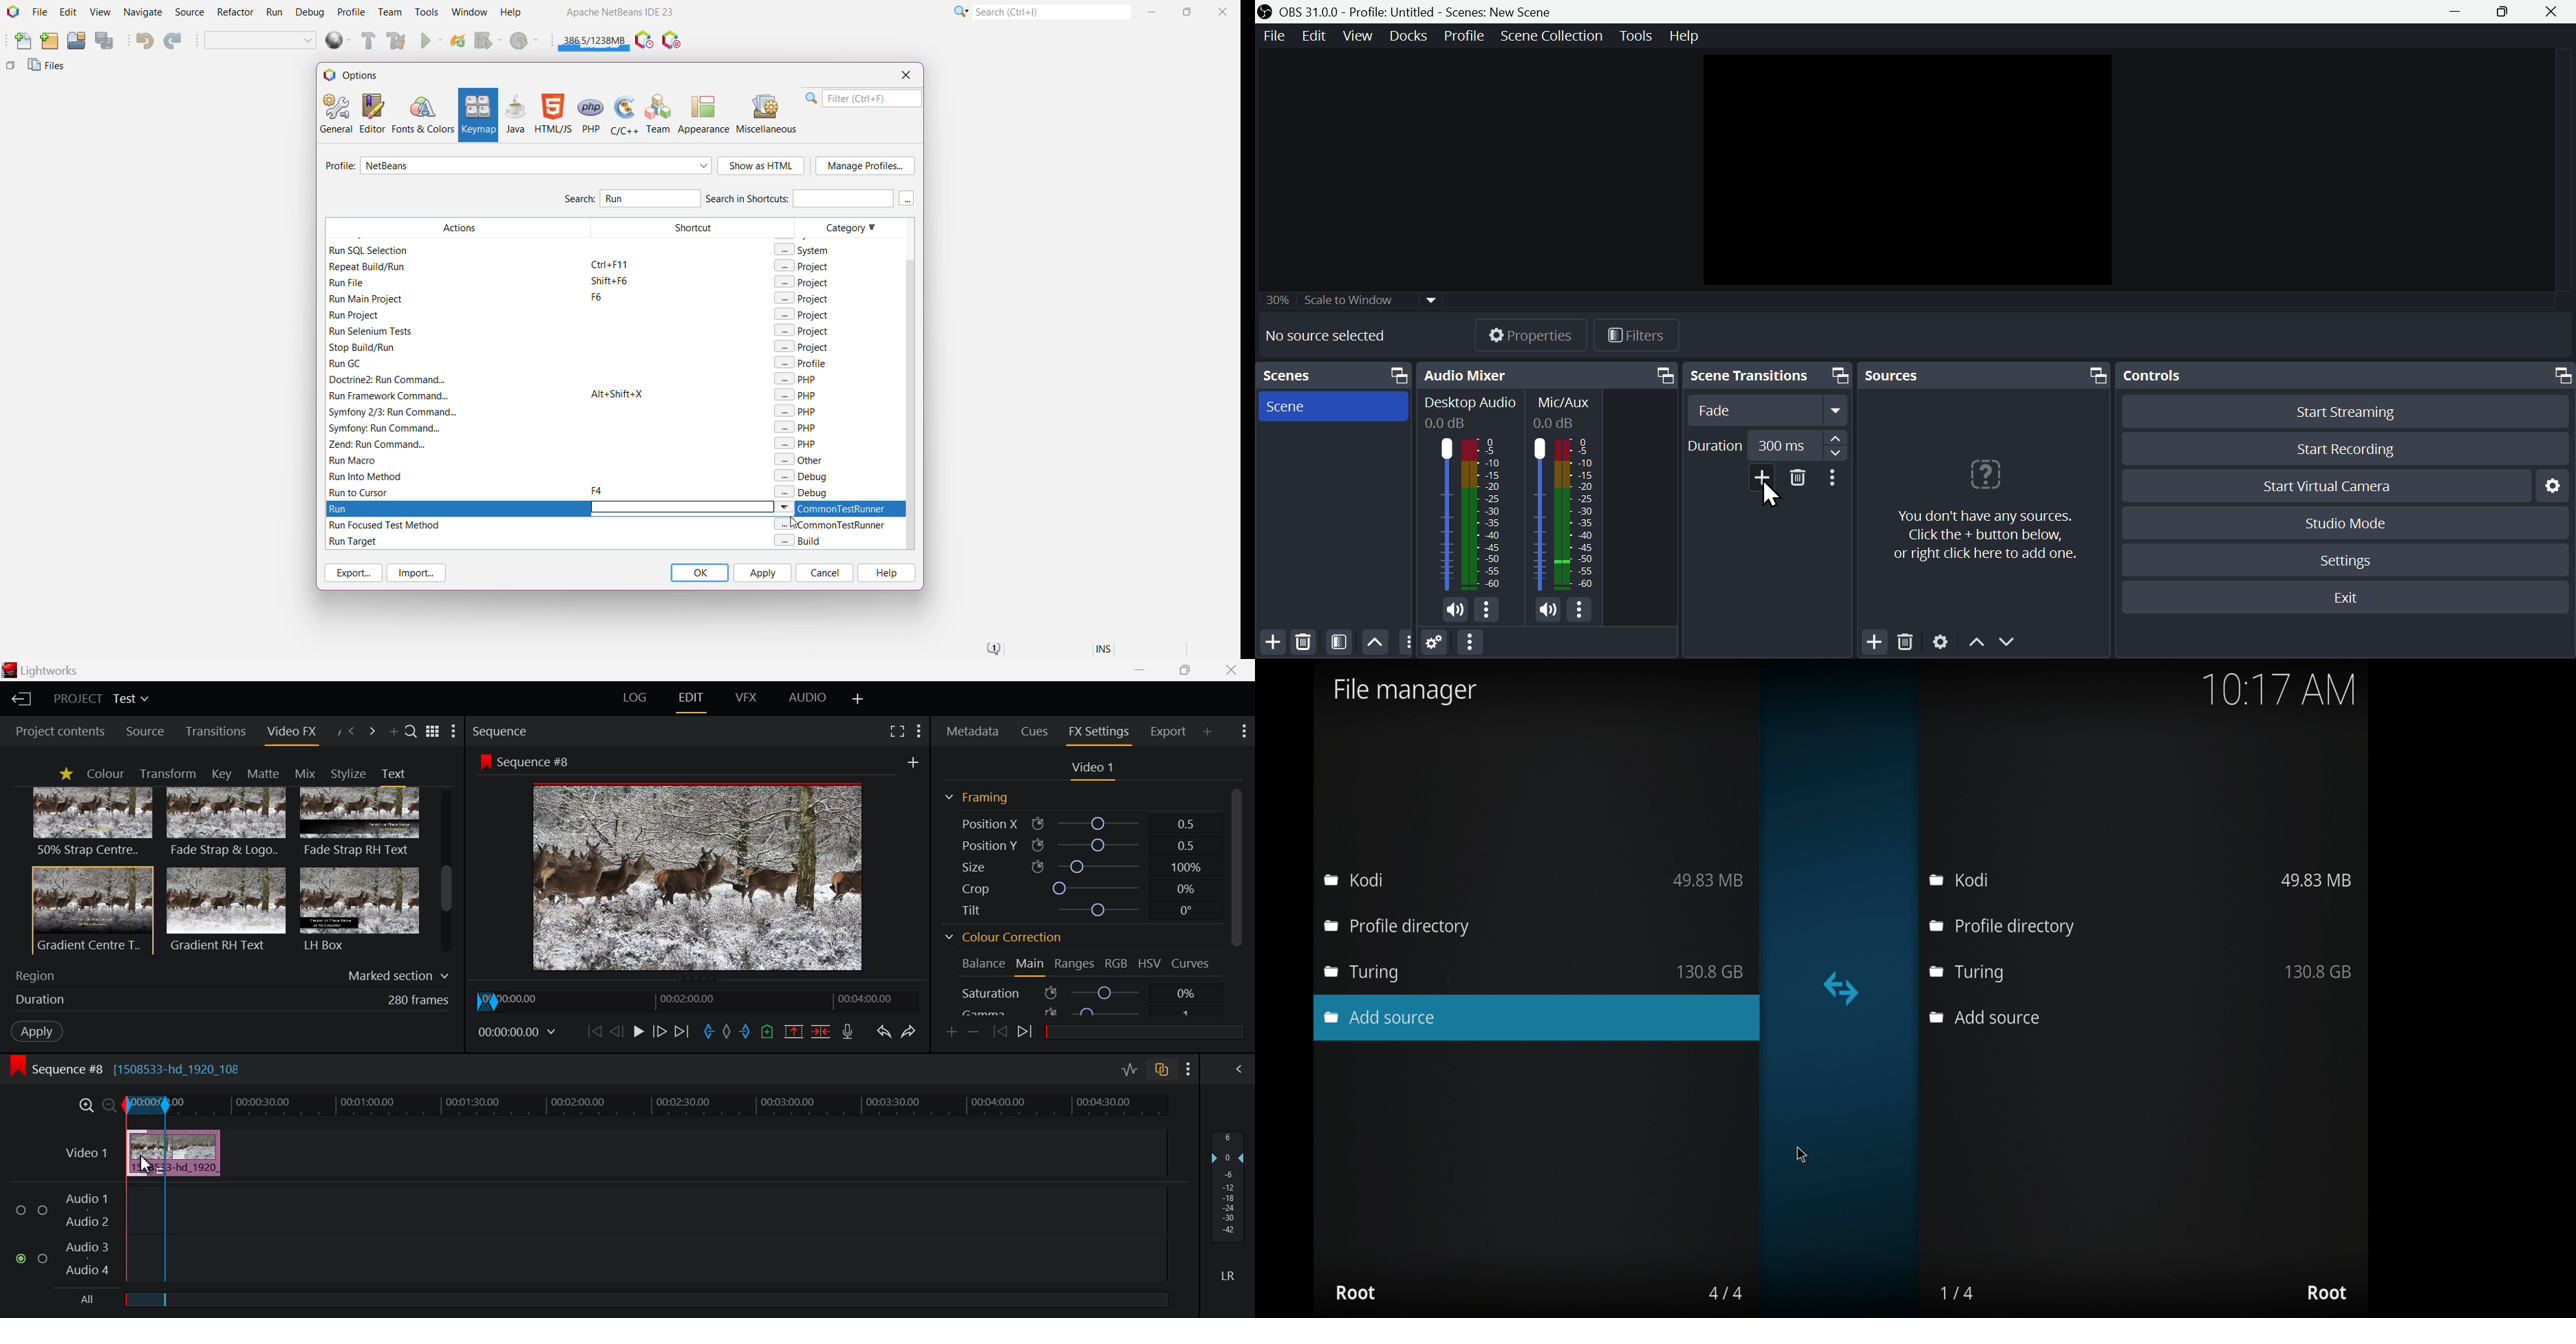  I want to click on more options, so click(1490, 611).